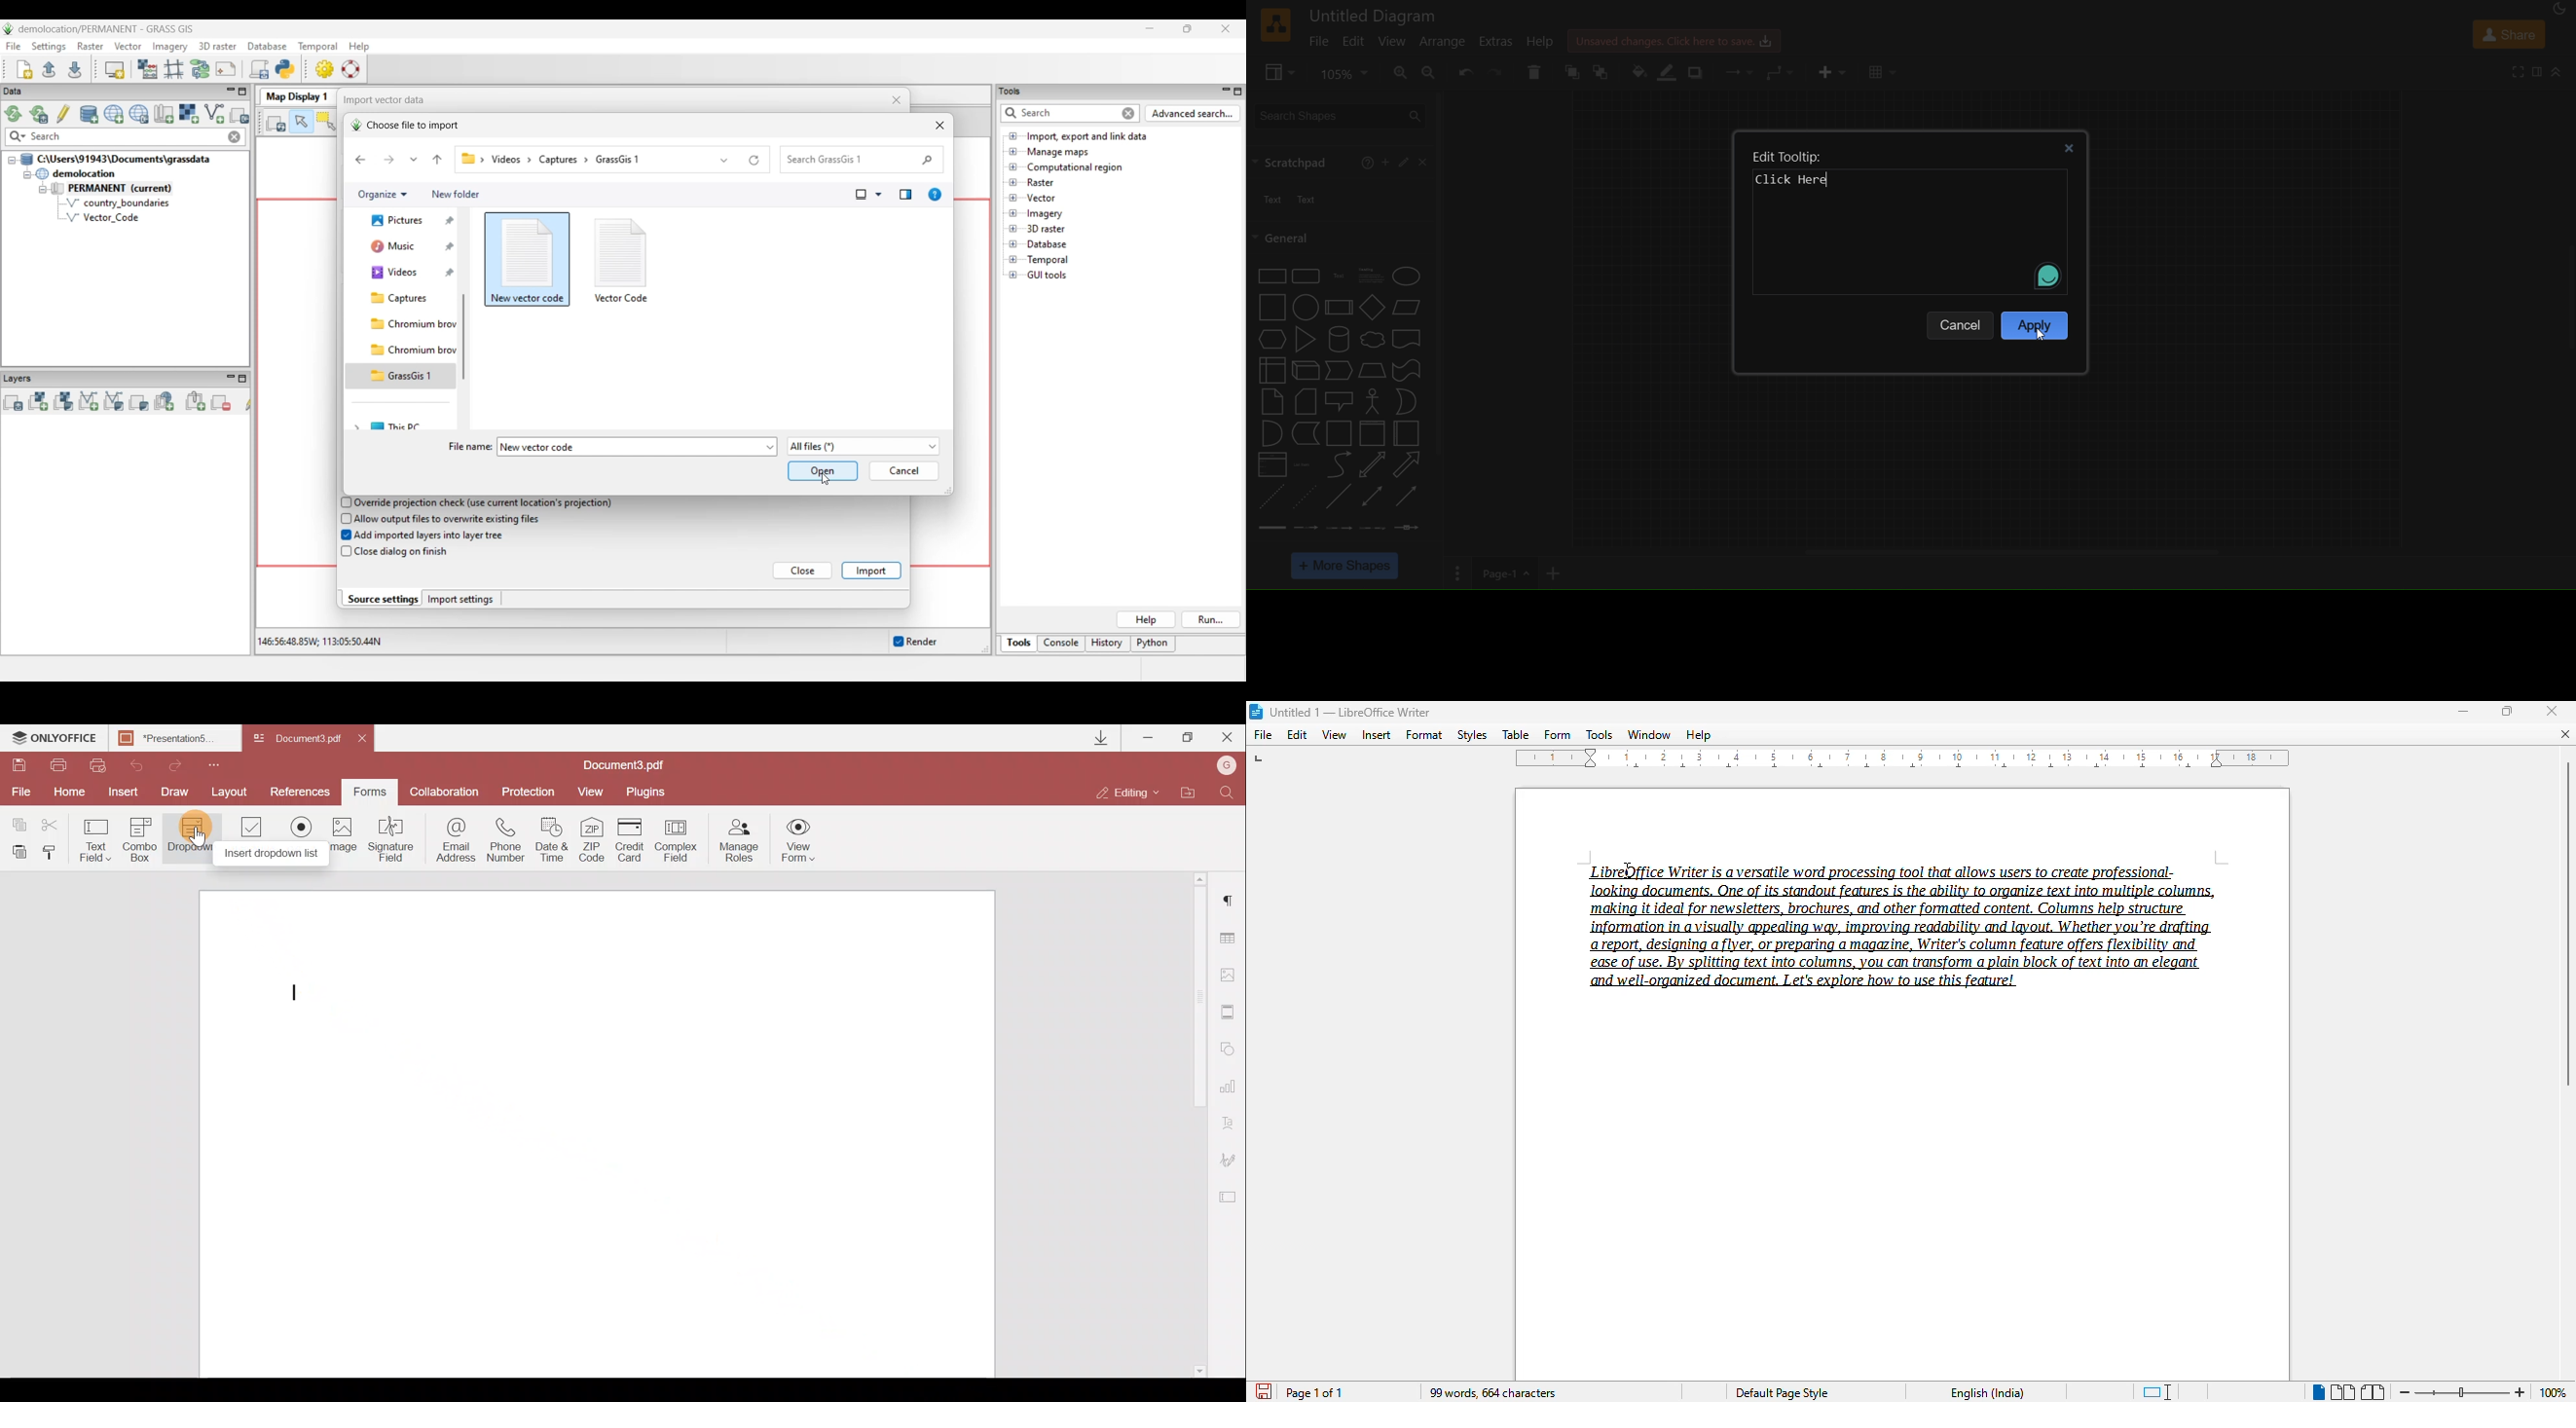 The height and width of the screenshot is (1428, 2576). What do you see at coordinates (301, 839) in the screenshot?
I see `Radio button` at bounding box center [301, 839].